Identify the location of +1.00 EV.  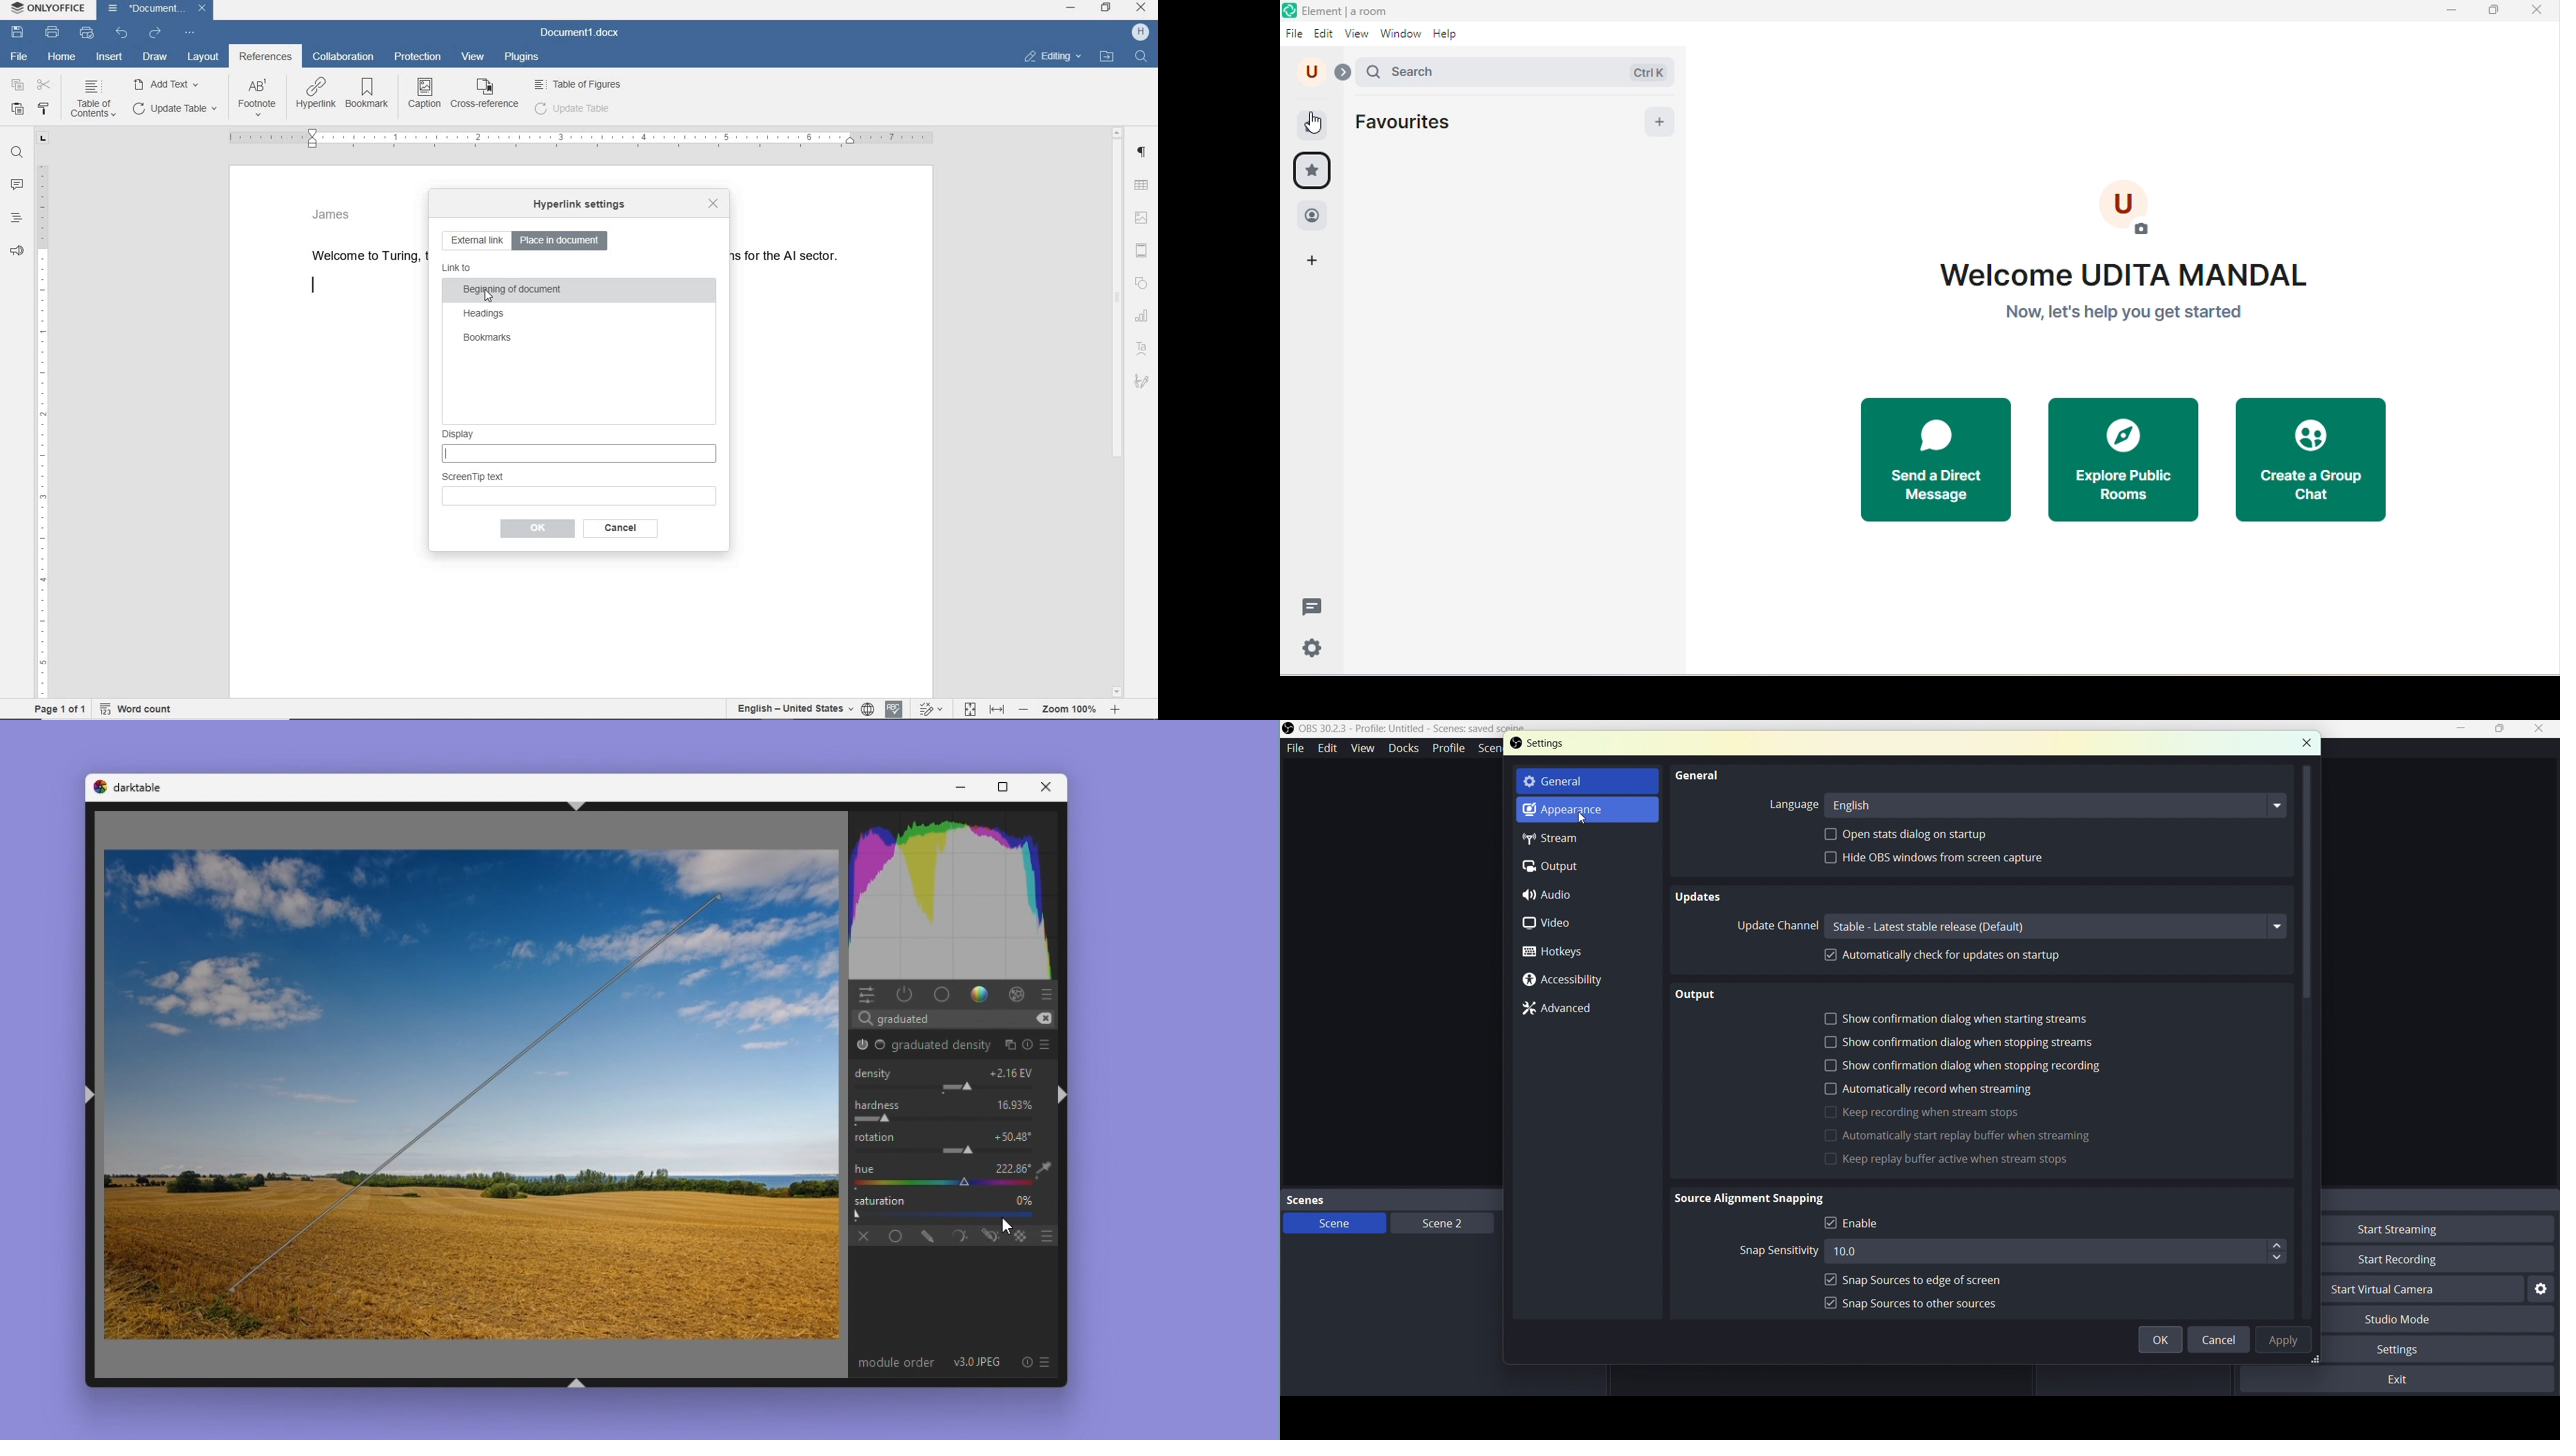
(1013, 1072).